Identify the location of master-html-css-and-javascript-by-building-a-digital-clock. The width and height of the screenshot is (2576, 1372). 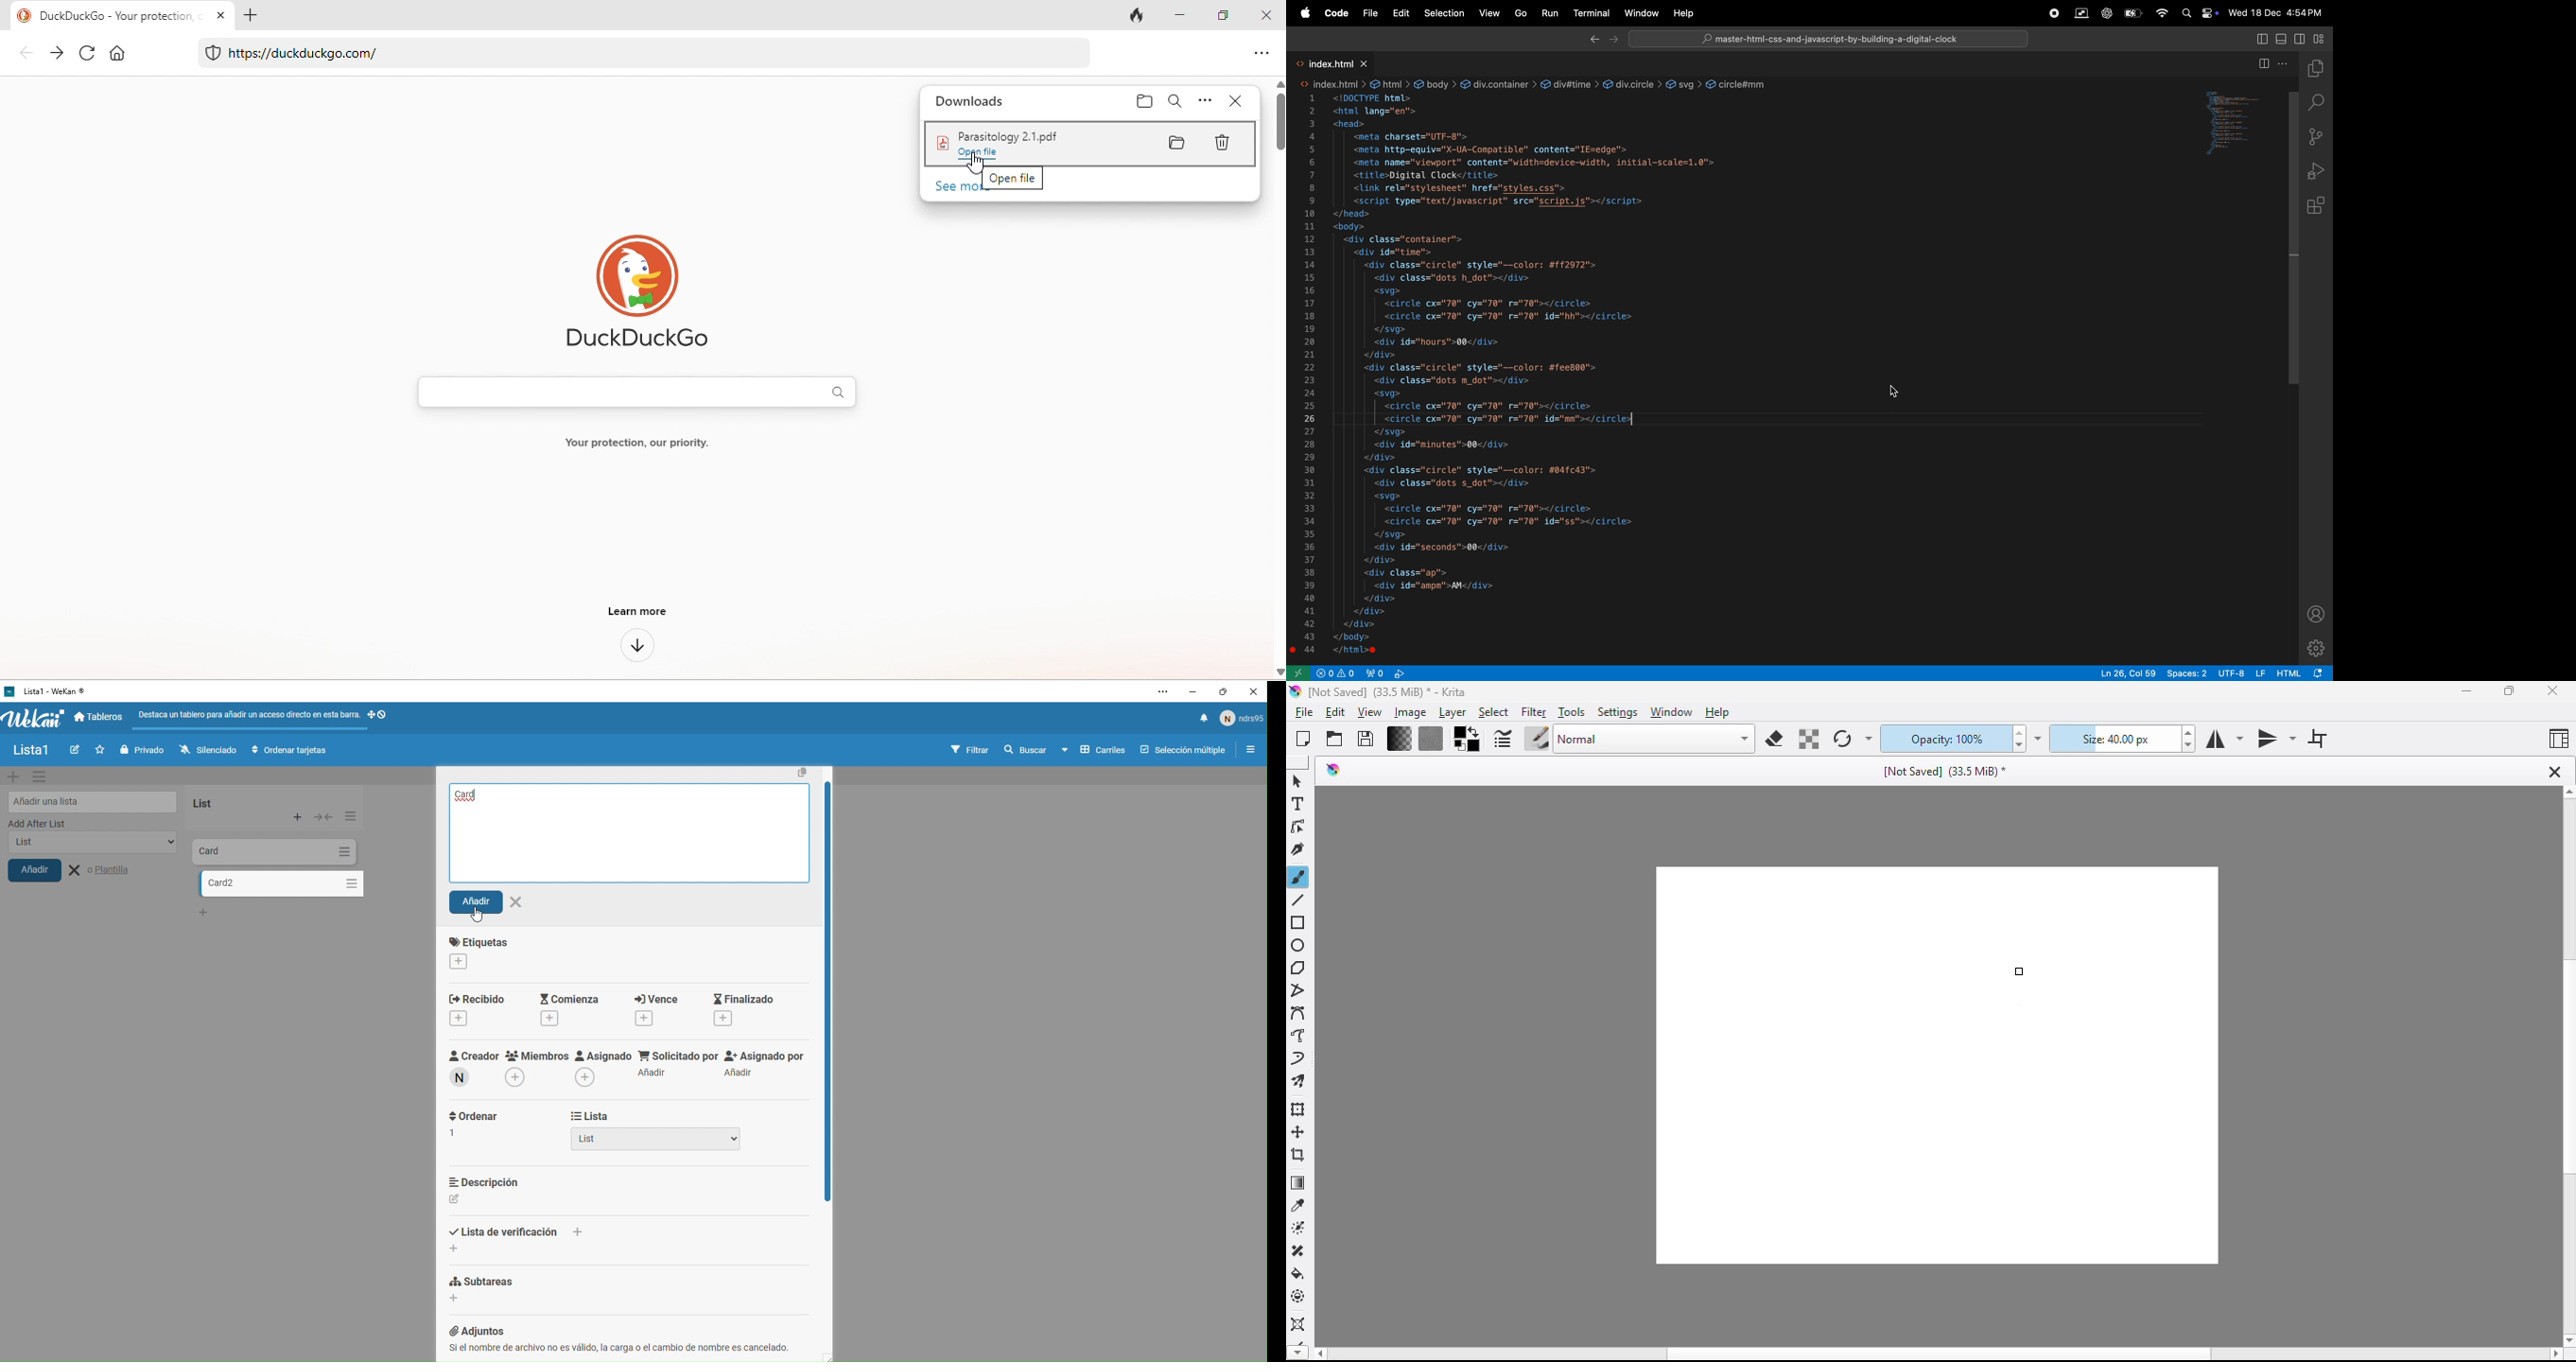
(1836, 40).